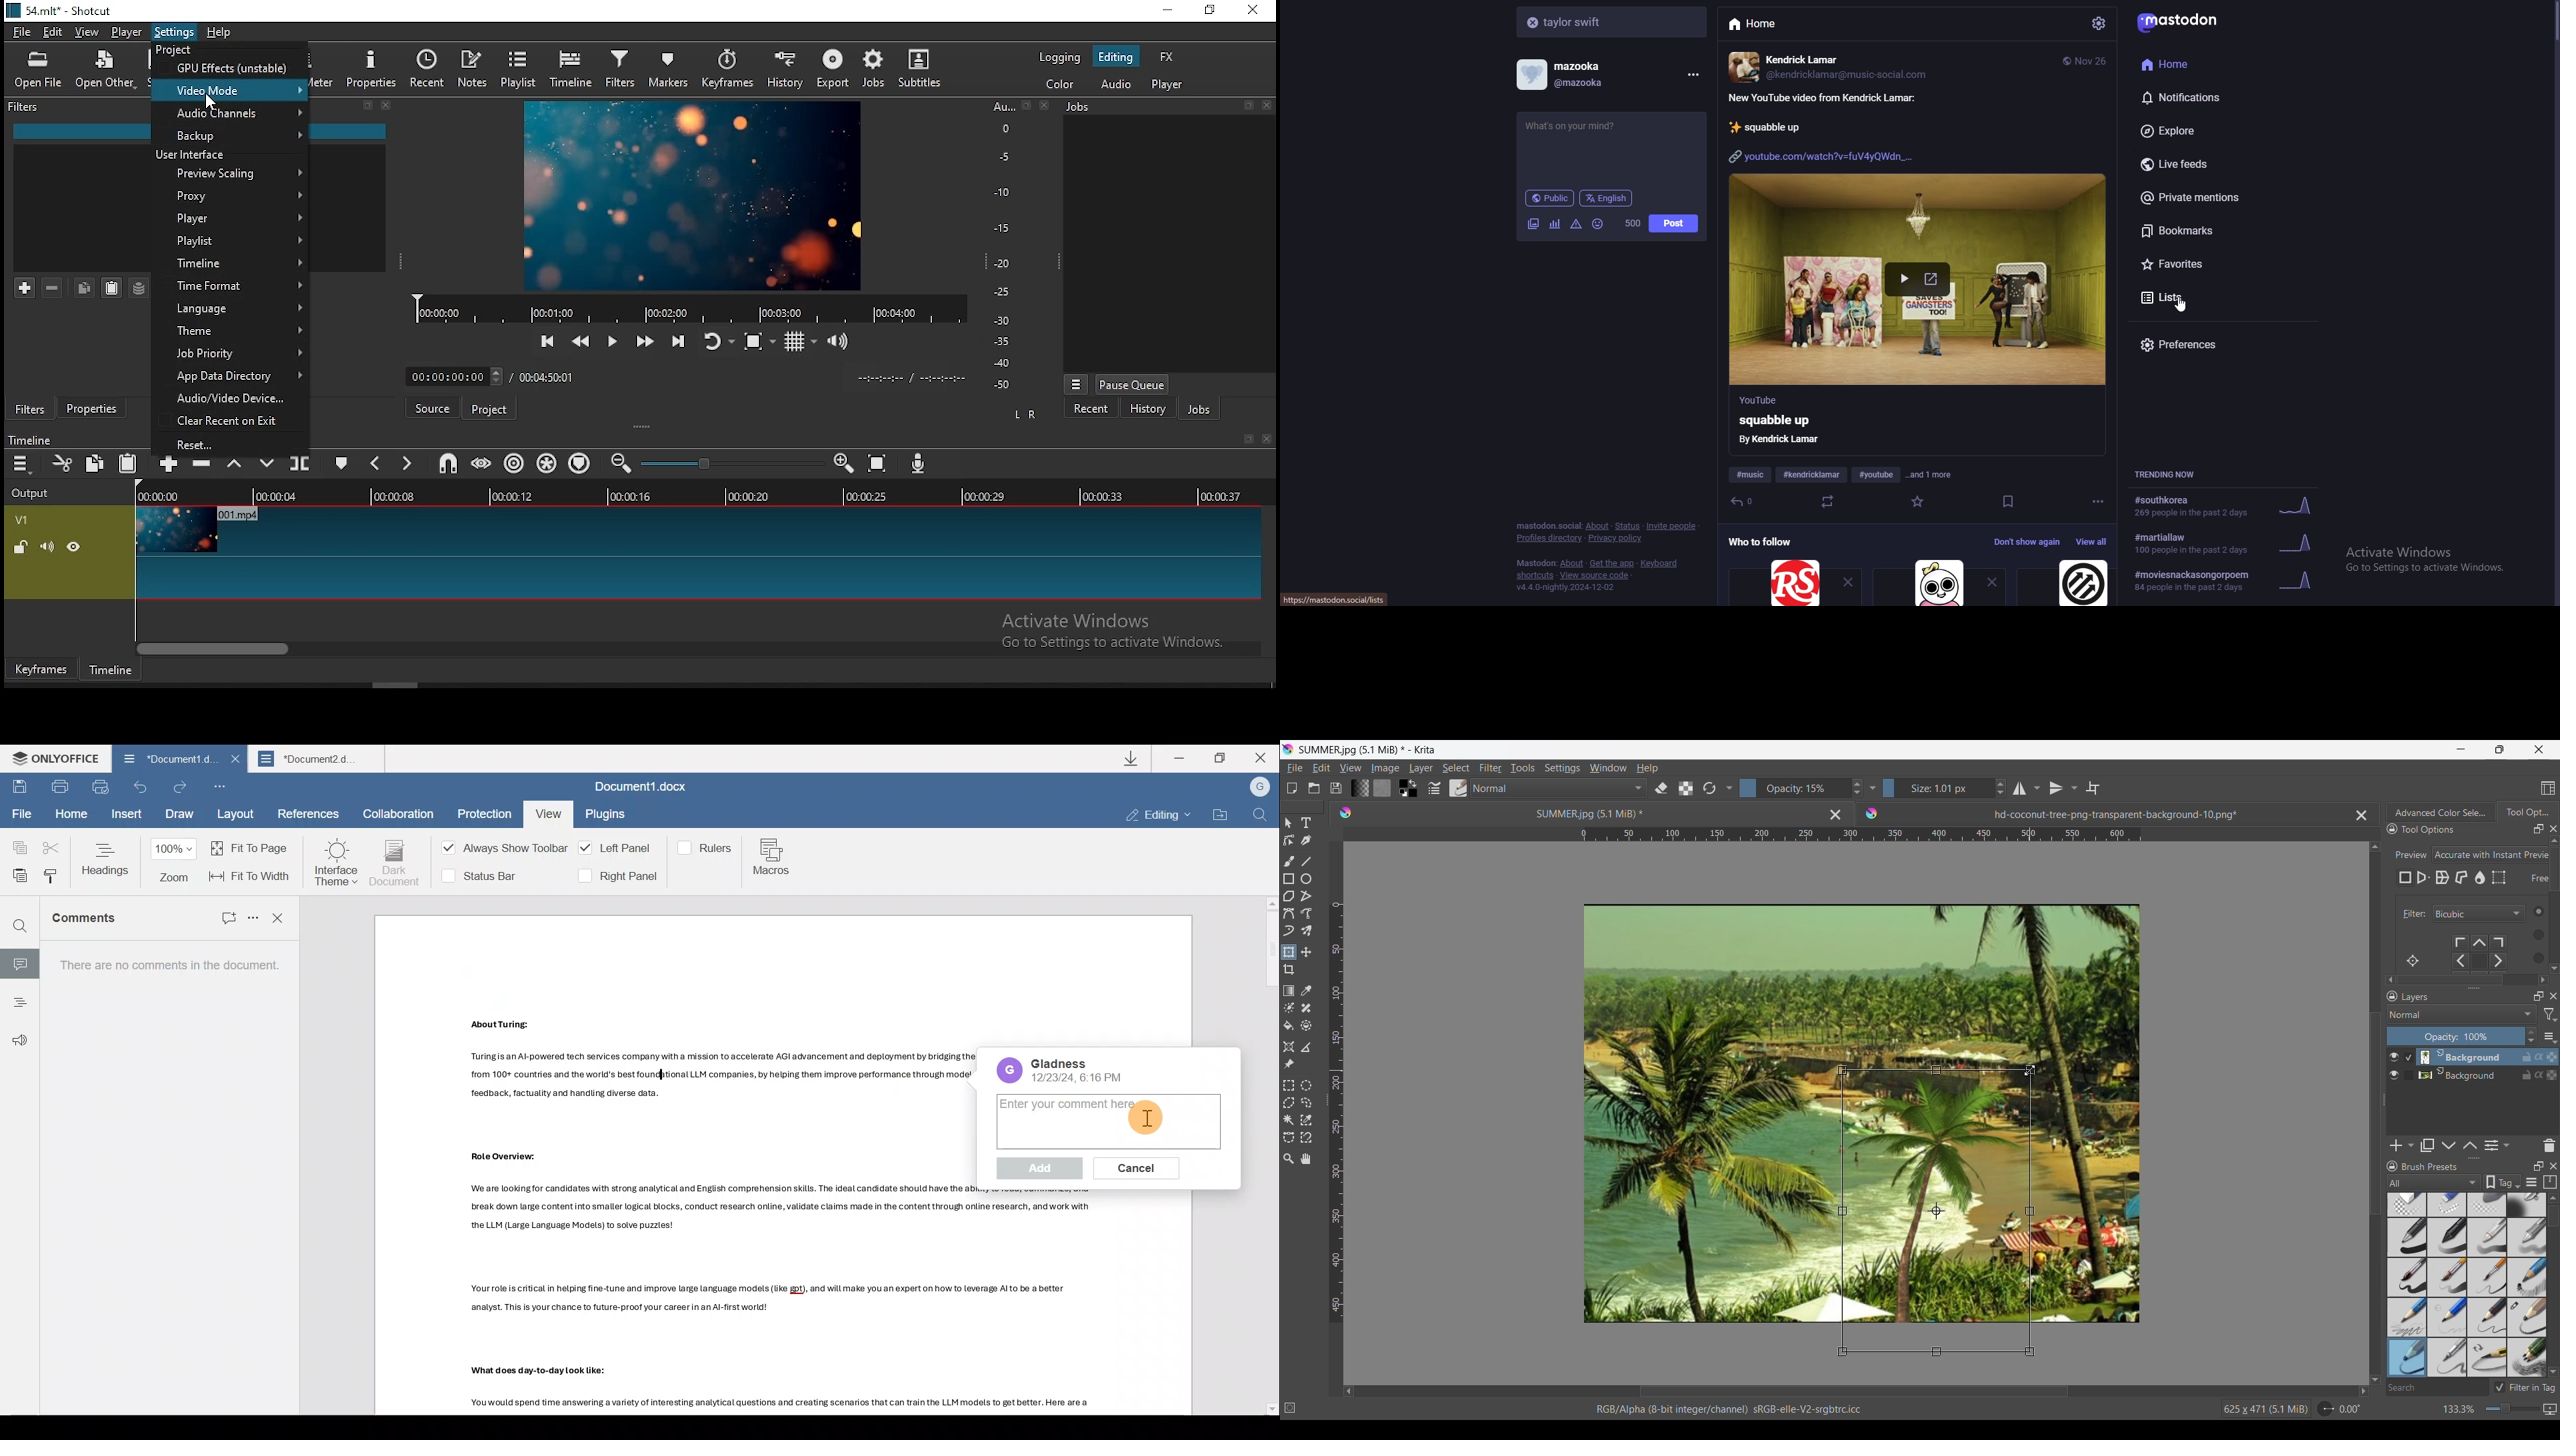 Image resolution: width=2576 pixels, height=1456 pixels. What do you see at coordinates (2557, 902) in the screenshot?
I see `Vertical slide bar of Tool Options panel` at bounding box center [2557, 902].